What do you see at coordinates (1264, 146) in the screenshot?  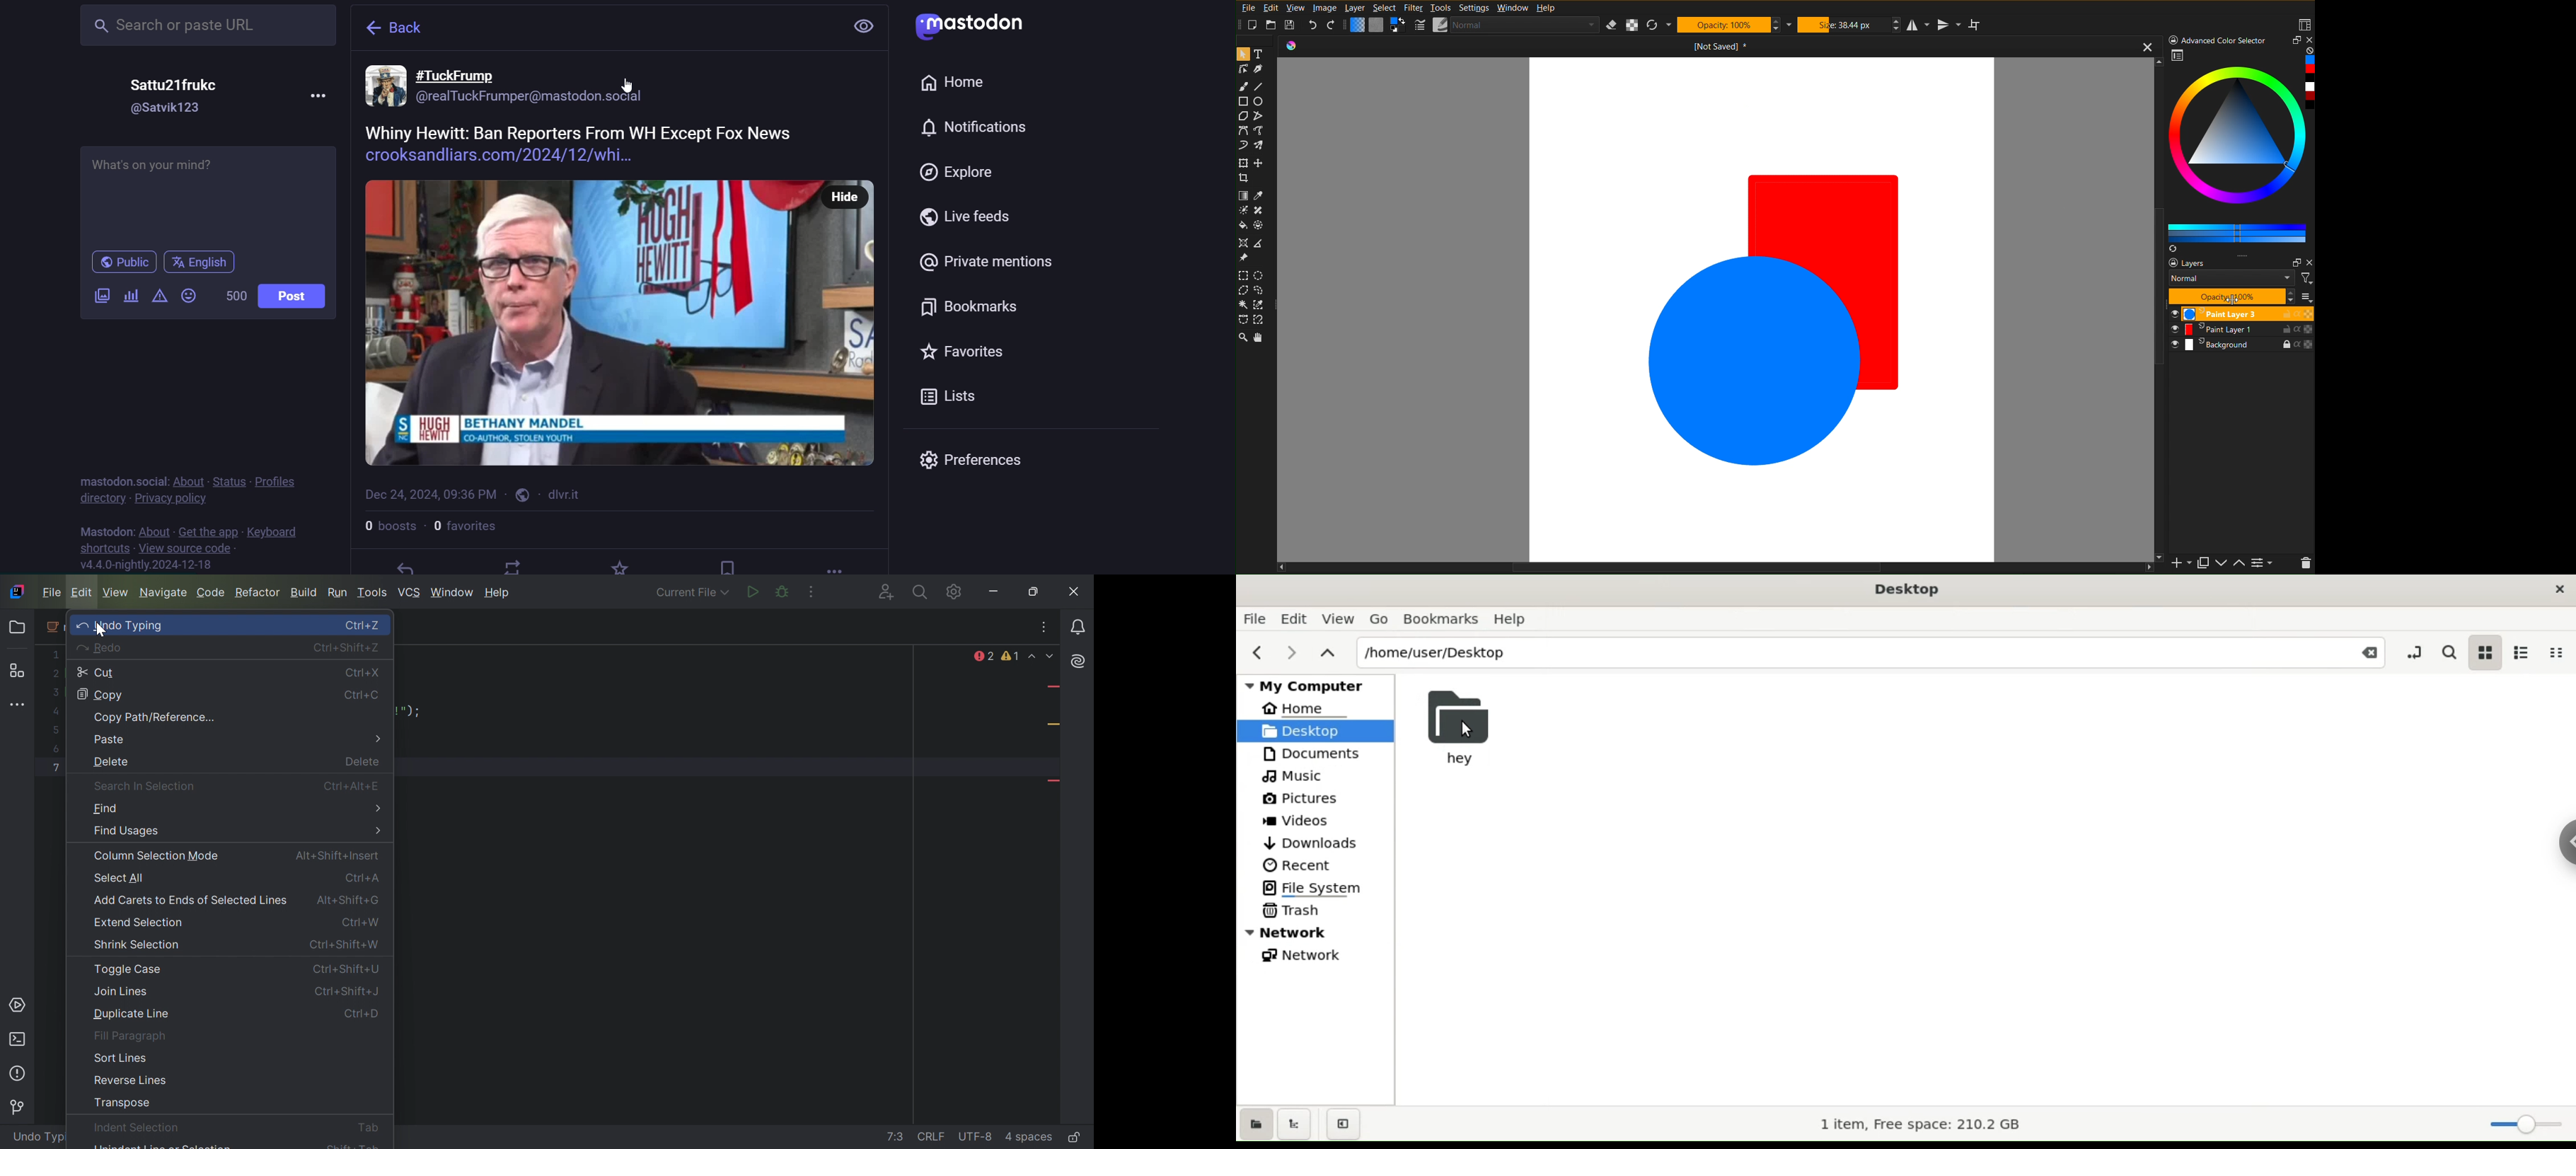 I see `Brush Tool` at bounding box center [1264, 146].